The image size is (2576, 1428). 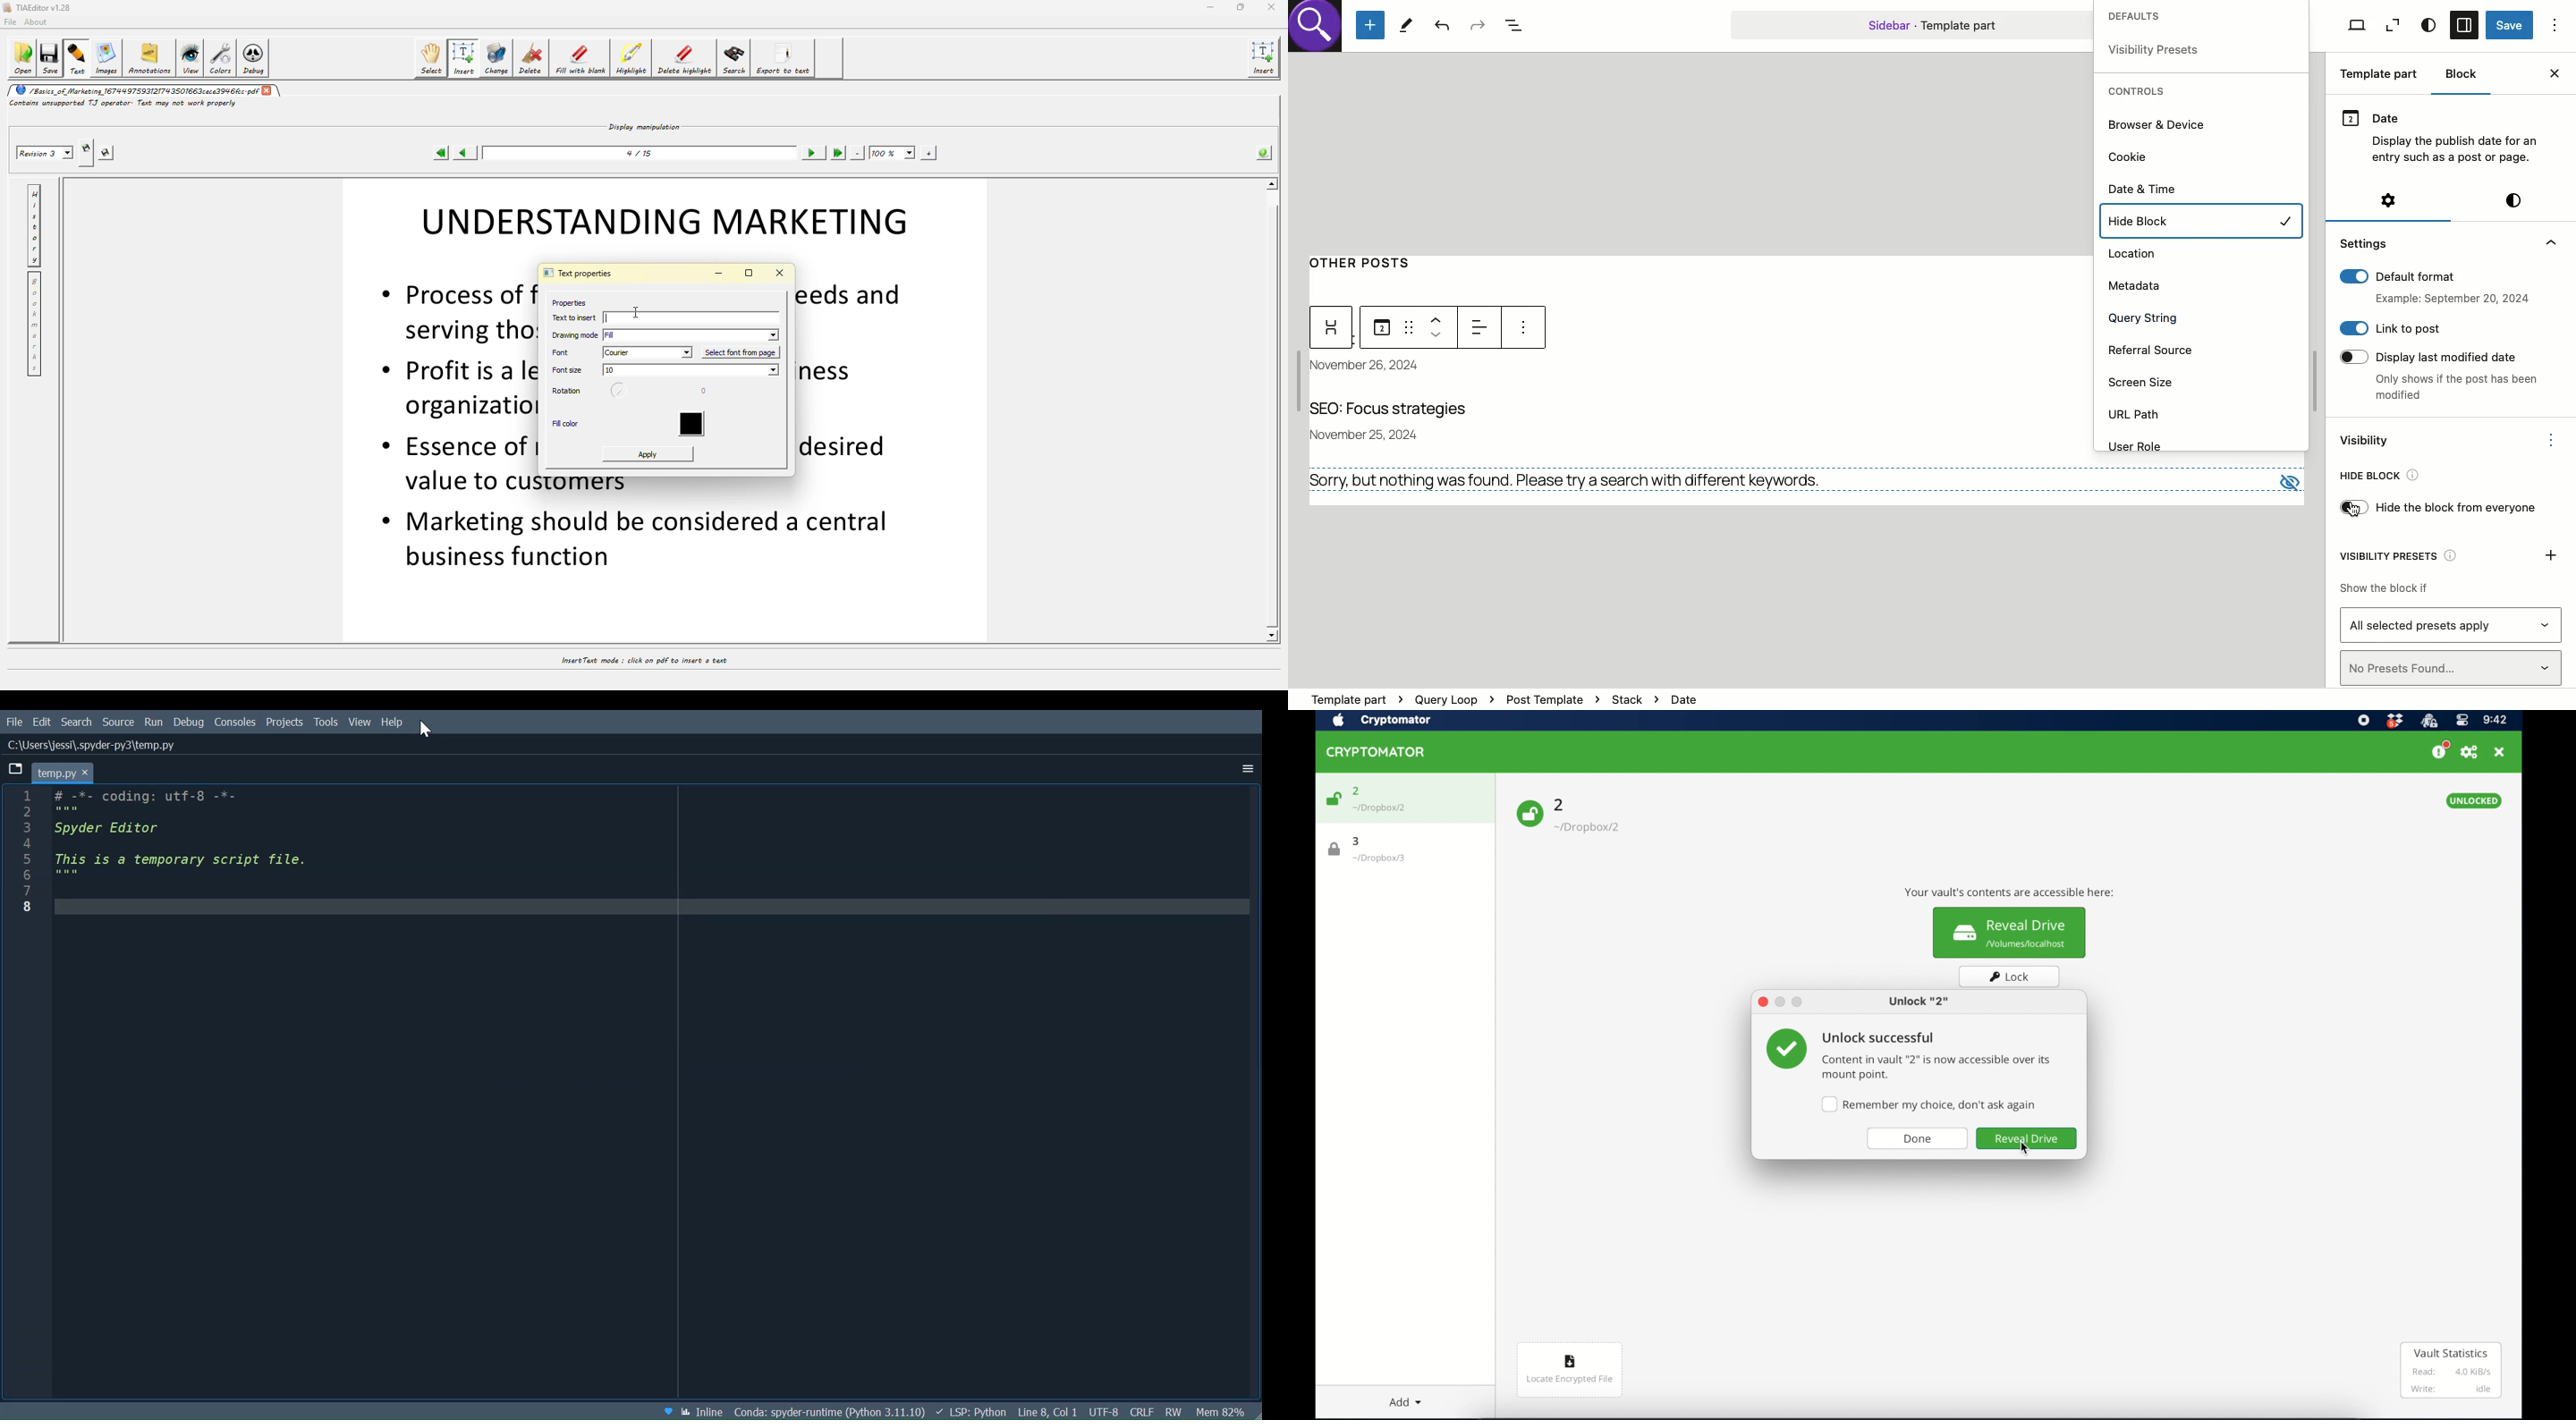 I want to click on previous page, so click(x=467, y=153).